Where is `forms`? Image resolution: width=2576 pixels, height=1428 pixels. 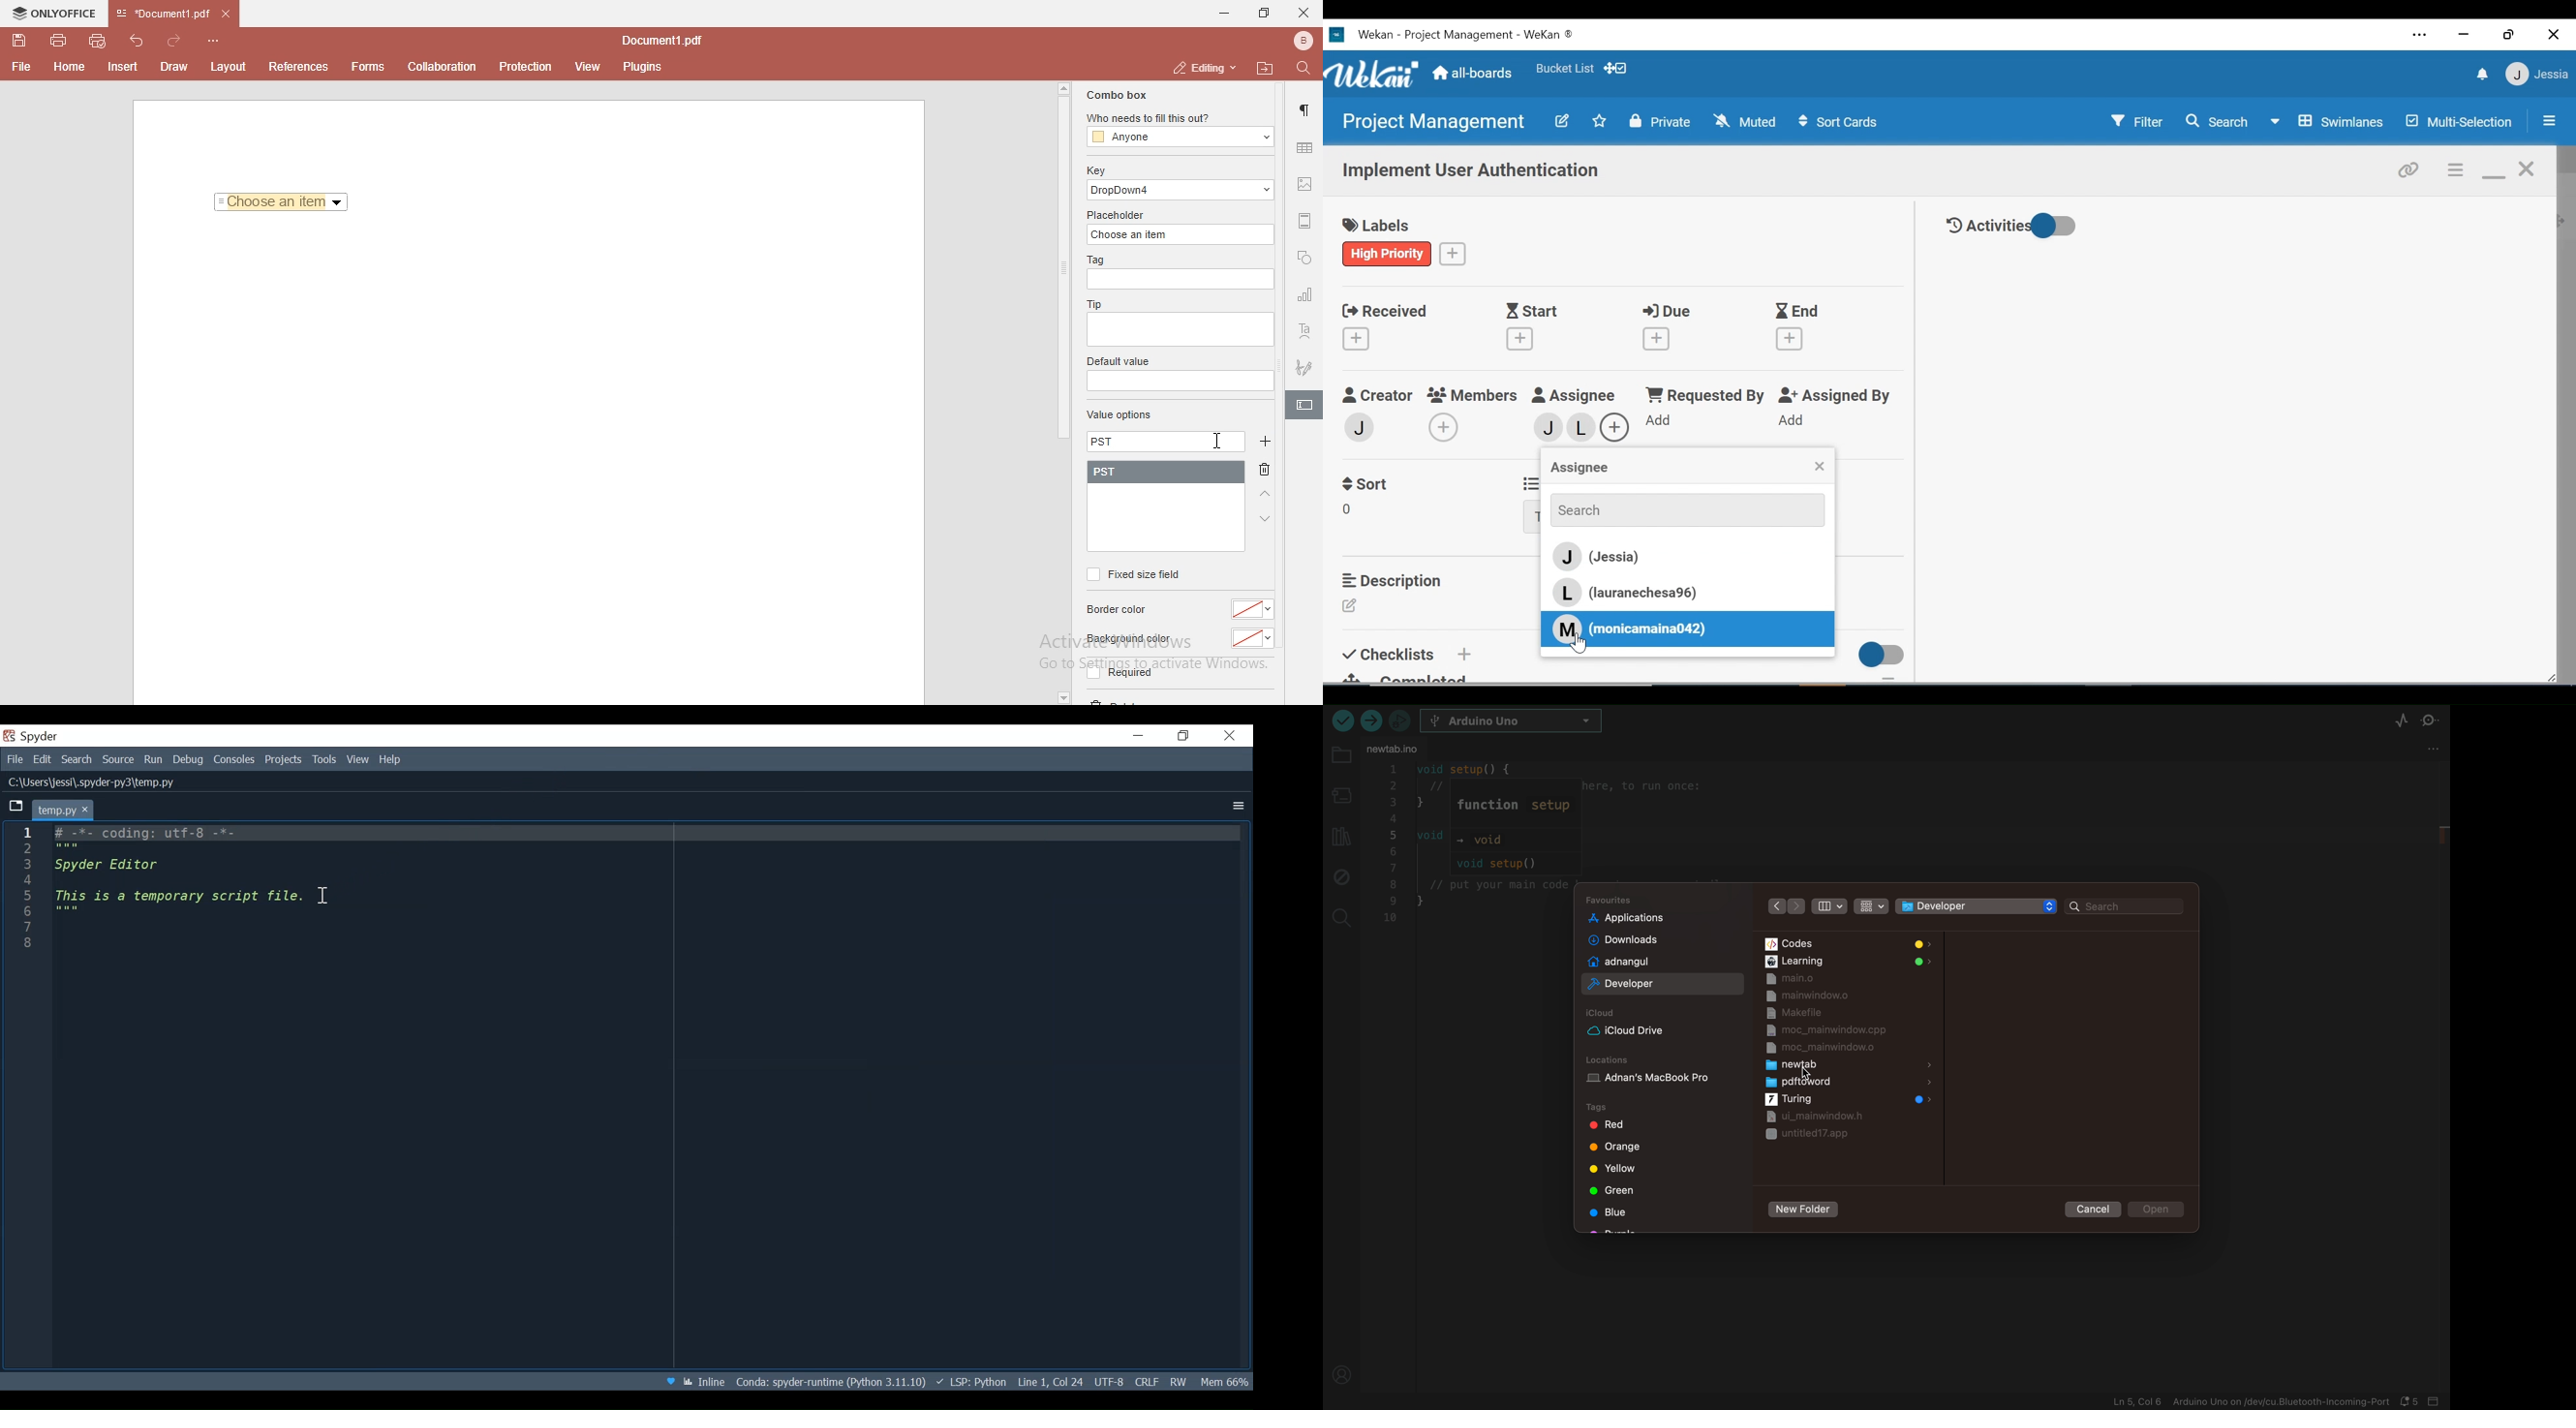
forms is located at coordinates (368, 67).